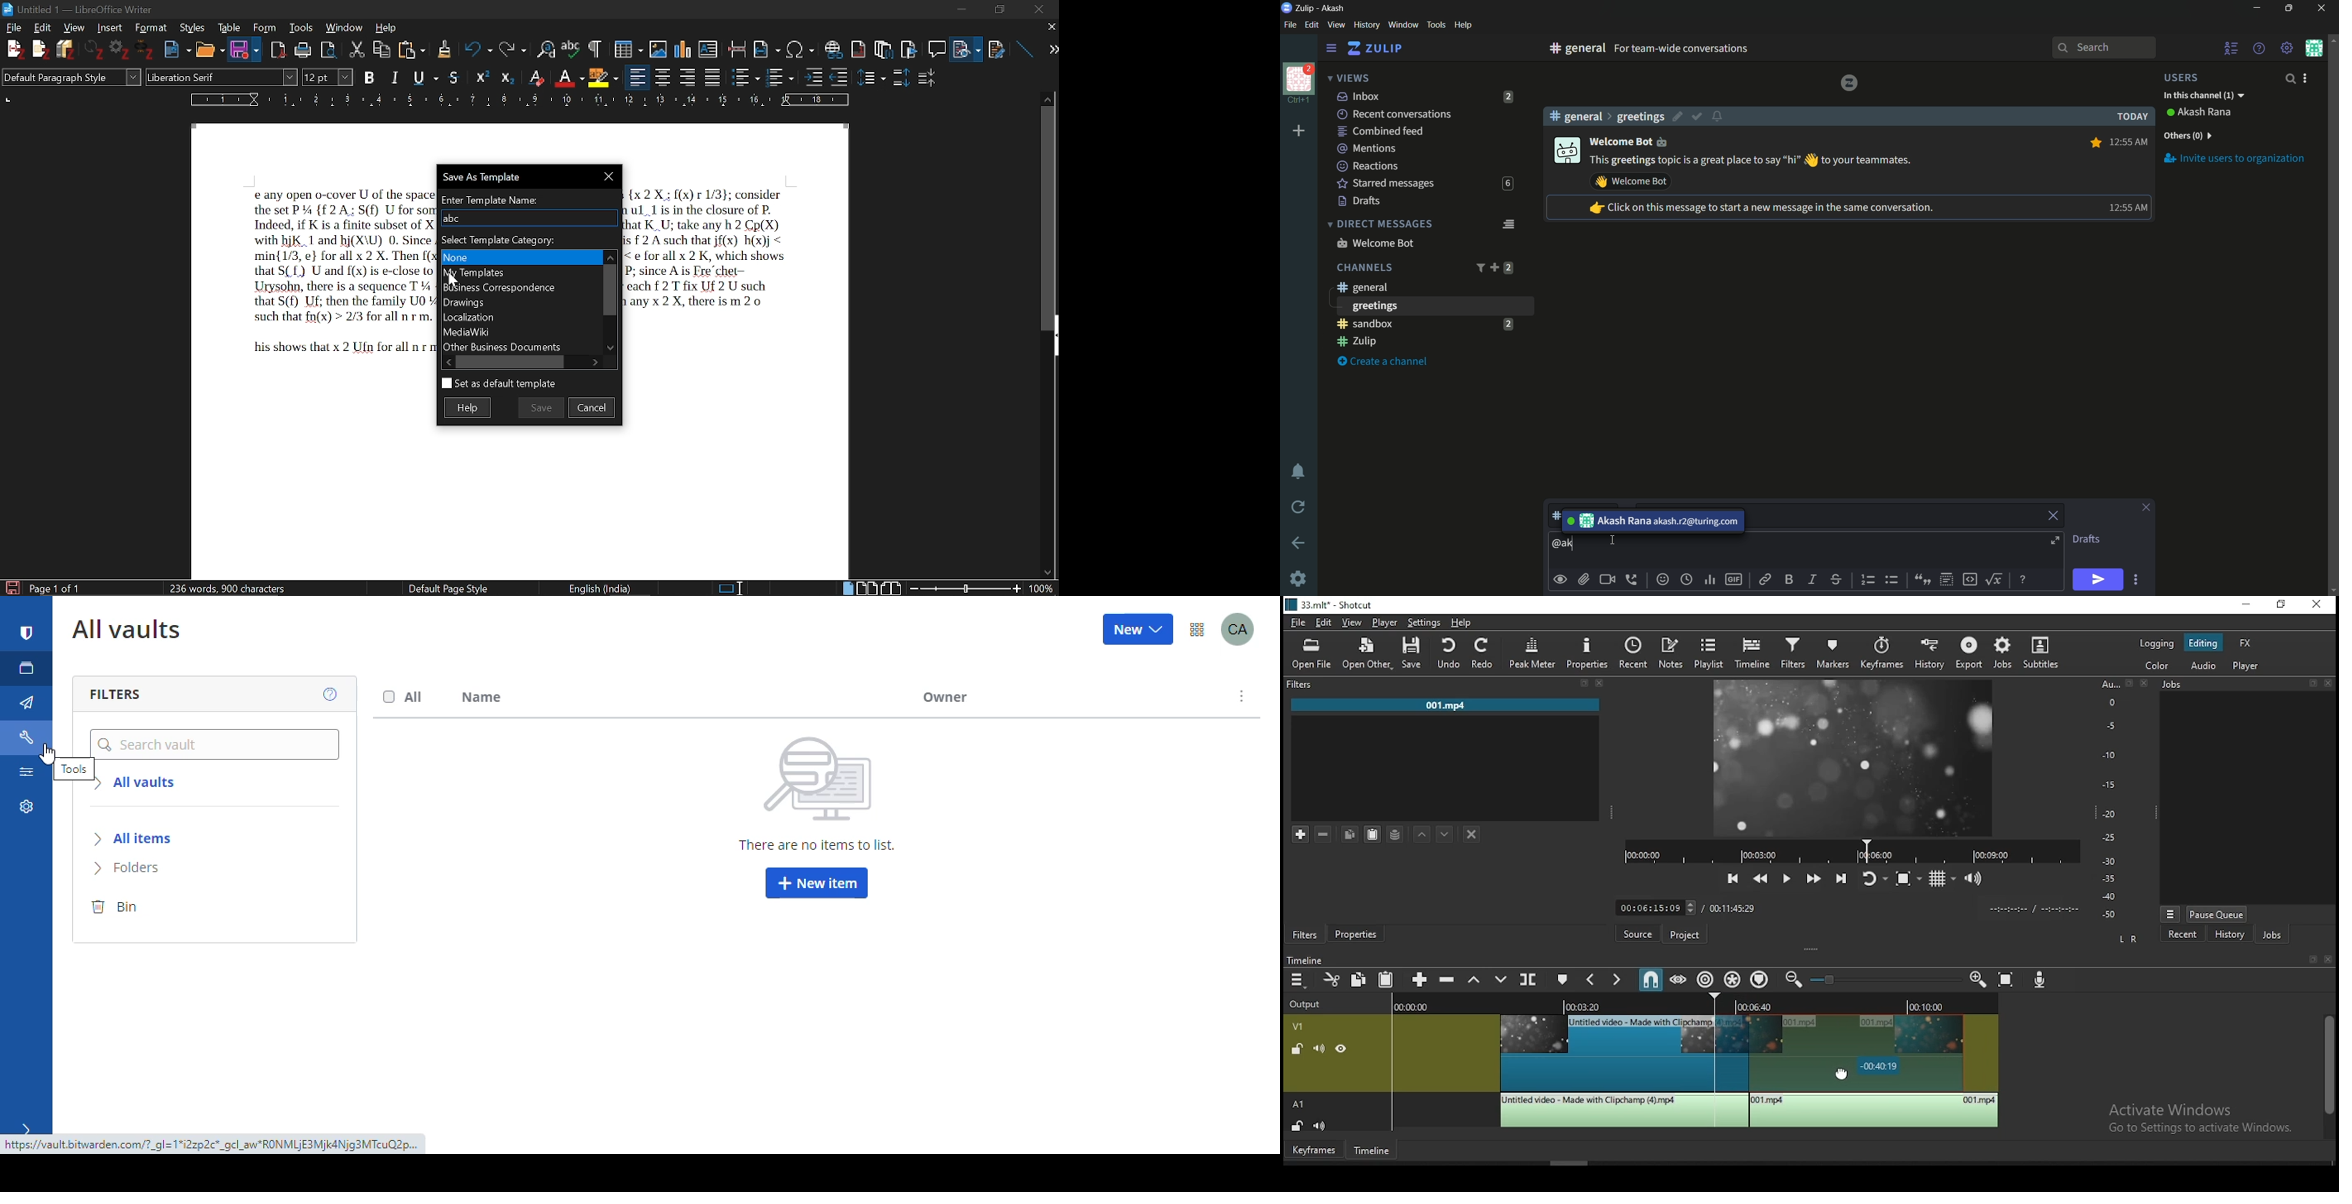  I want to click on Click on this message to start a new message in the same conversation, so click(1761, 209).